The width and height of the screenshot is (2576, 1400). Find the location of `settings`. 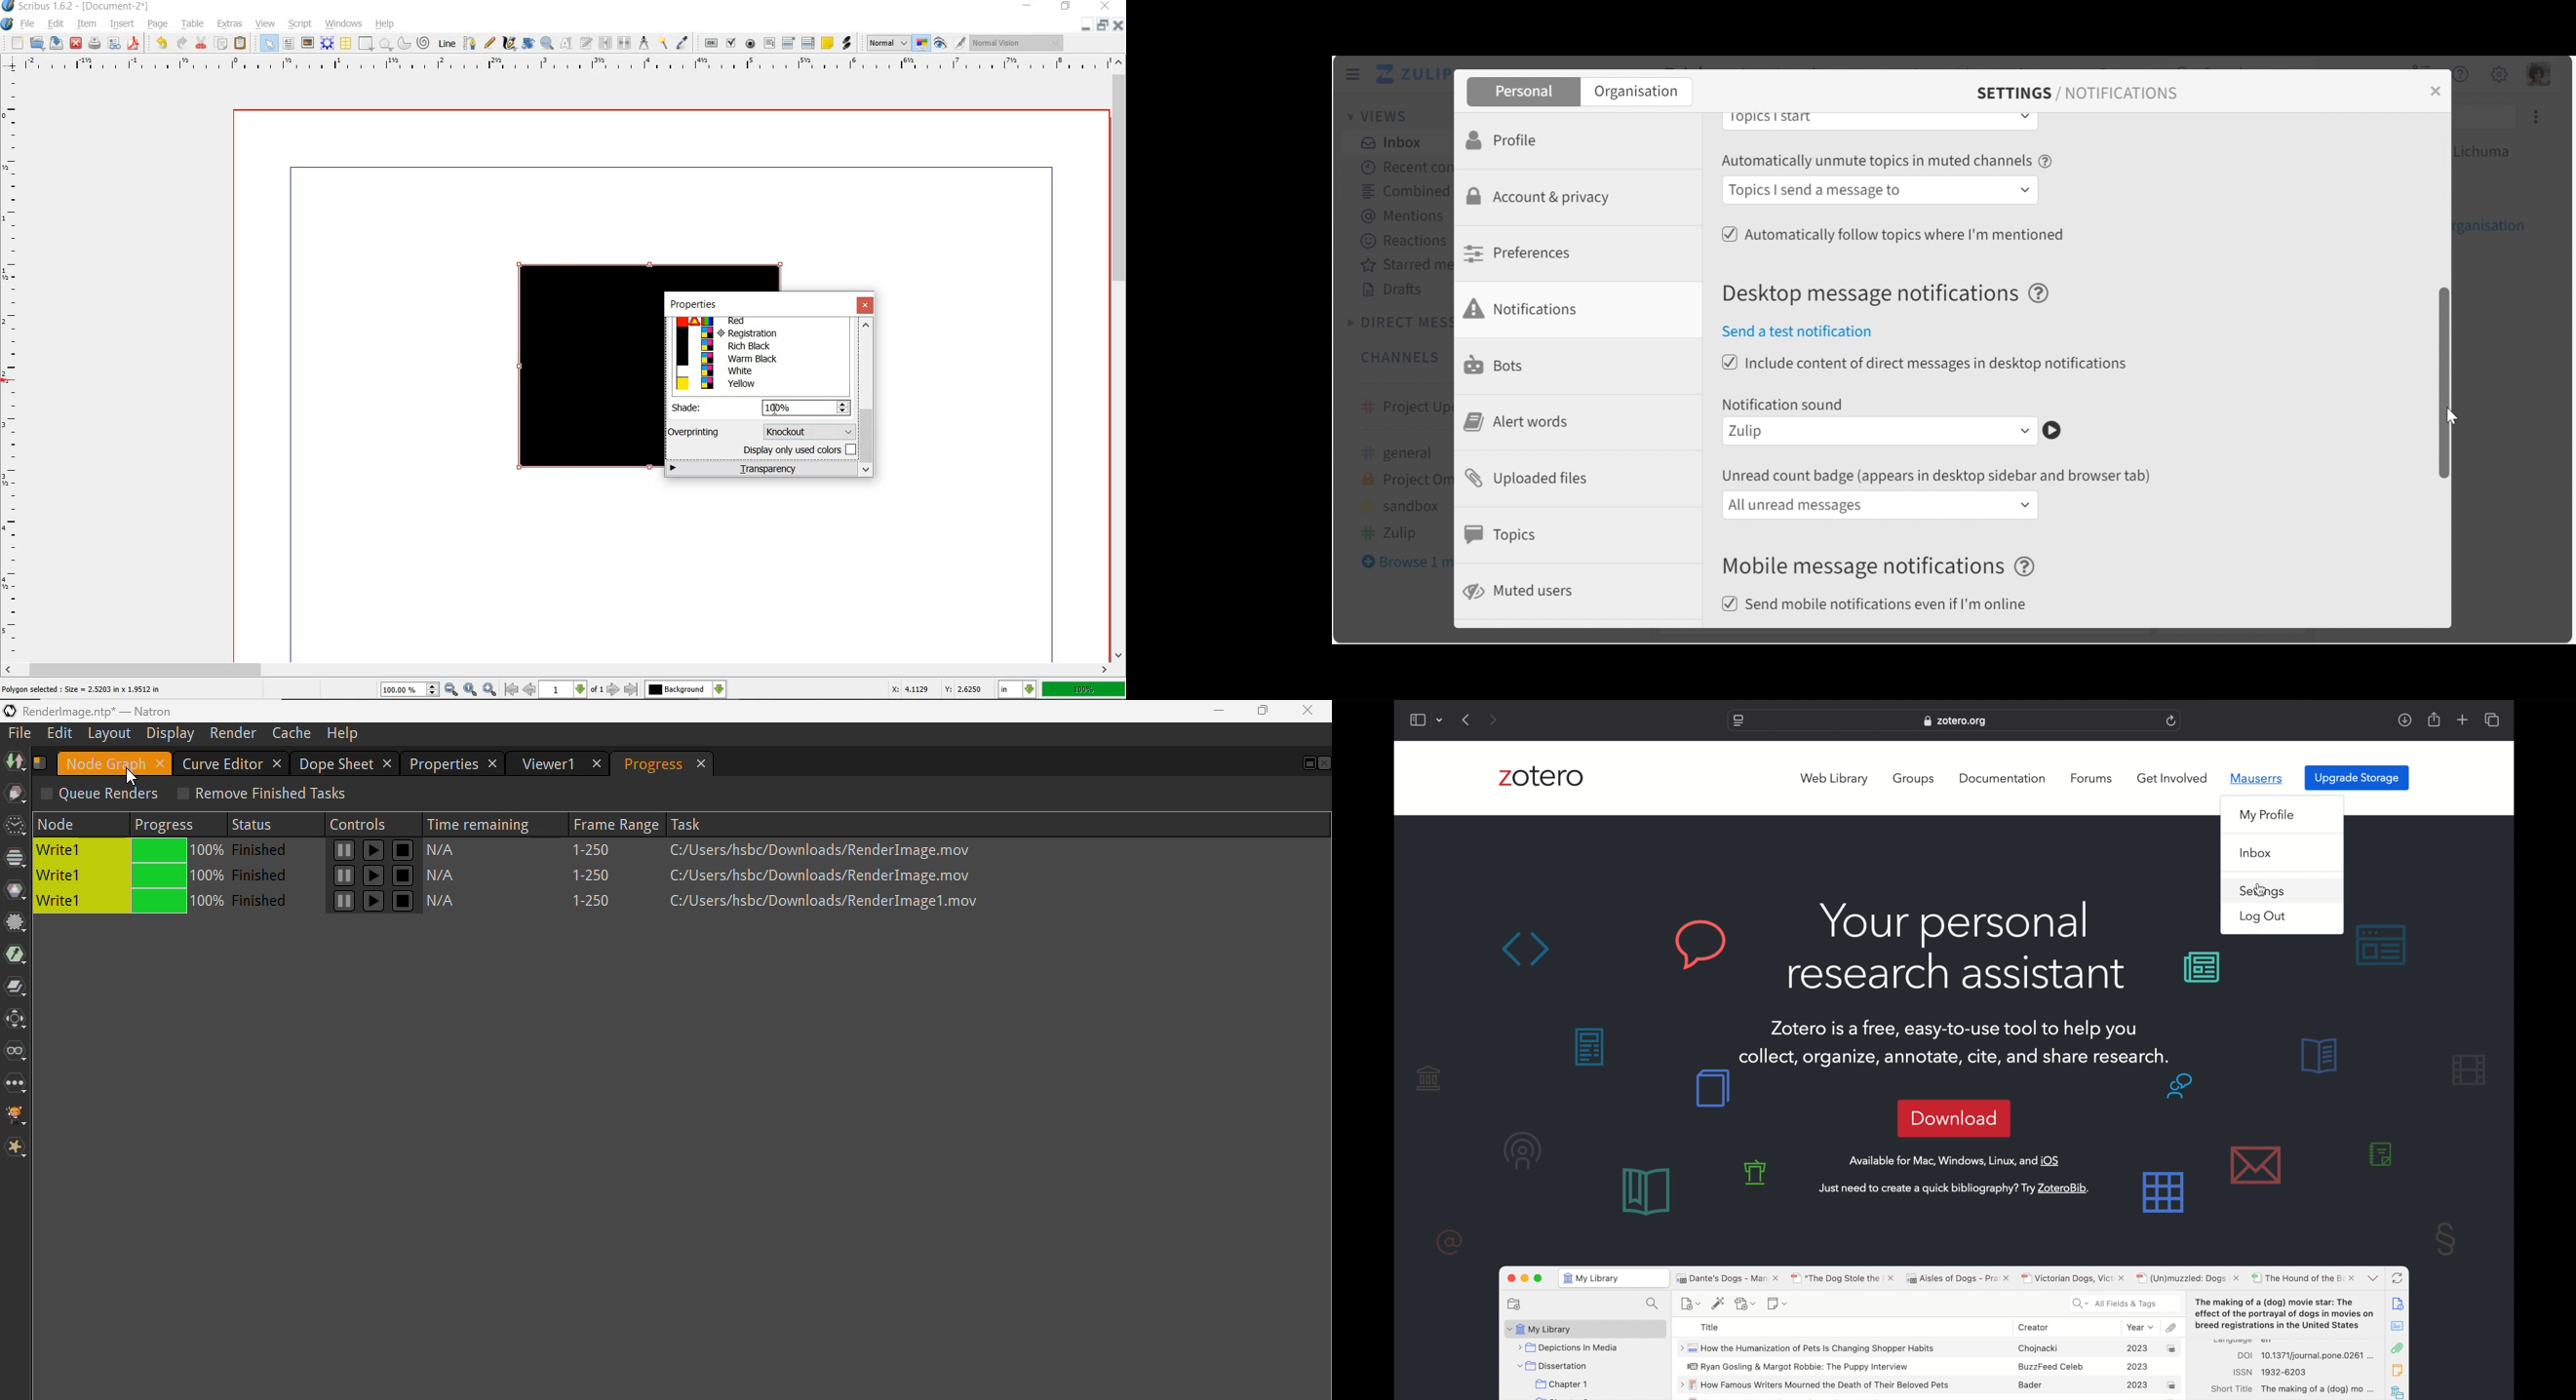

settings is located at coordinates (2264, 892).